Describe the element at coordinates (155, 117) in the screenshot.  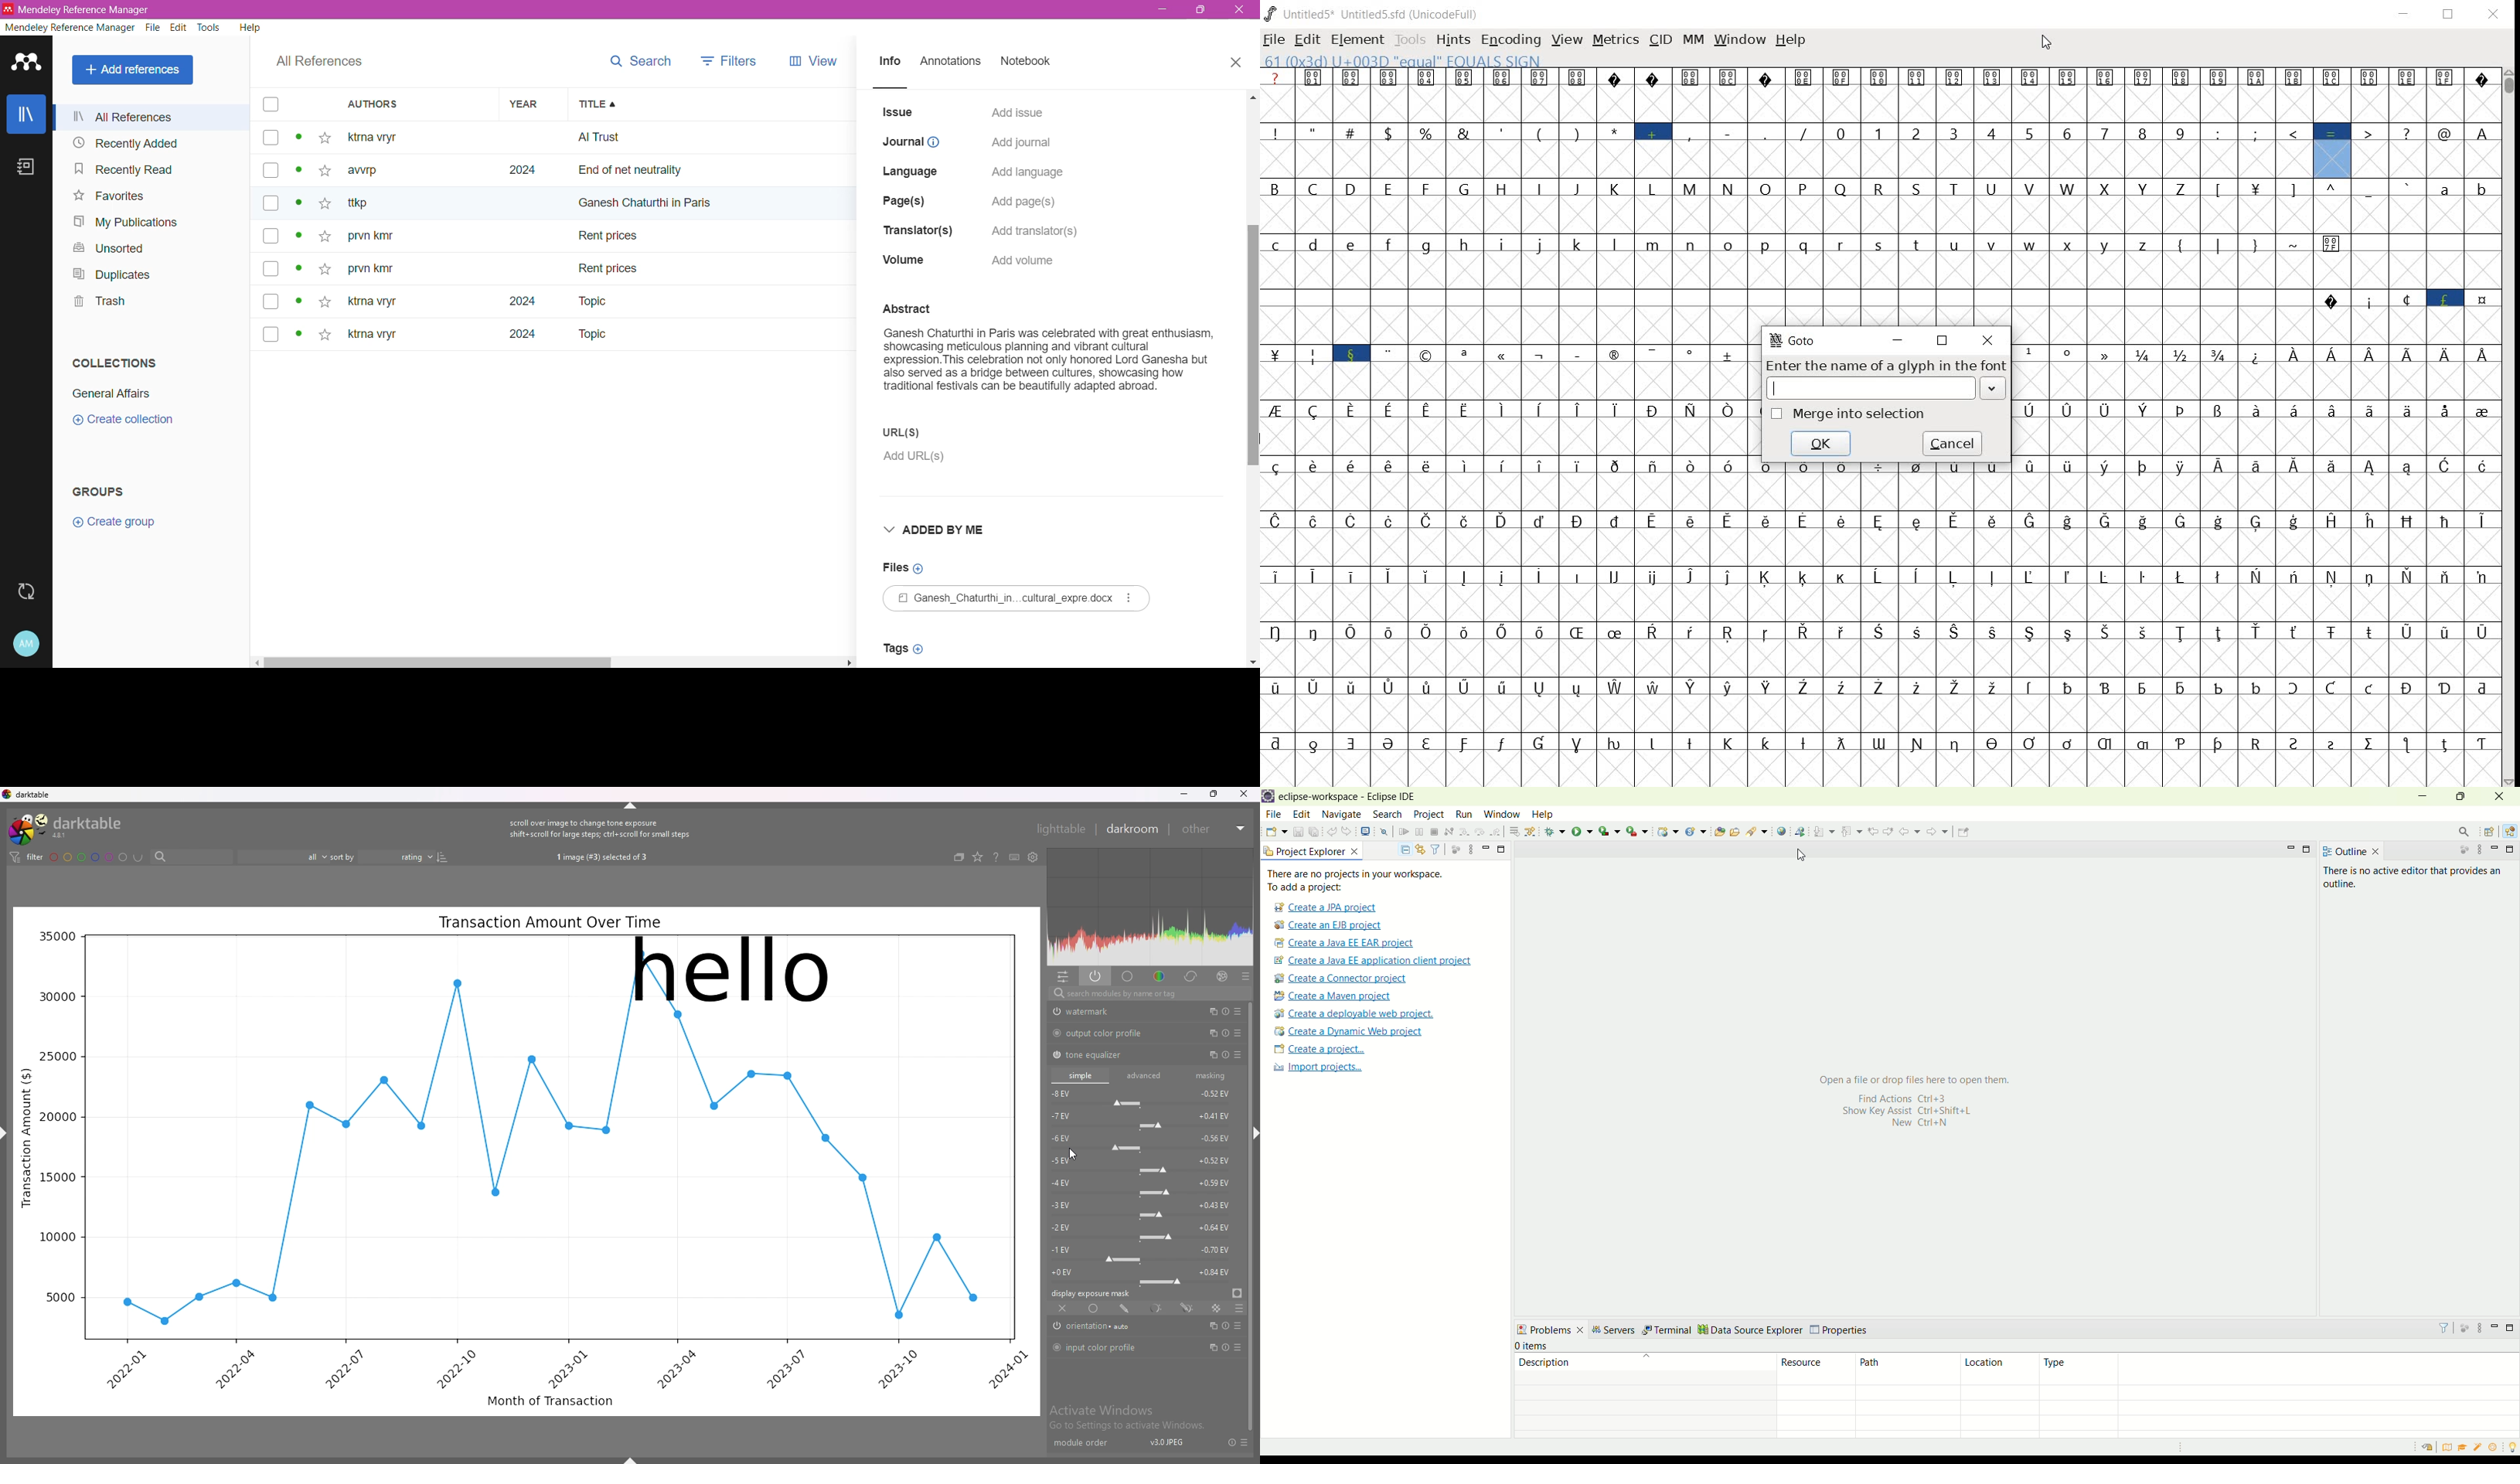
I see `All References` at that location.